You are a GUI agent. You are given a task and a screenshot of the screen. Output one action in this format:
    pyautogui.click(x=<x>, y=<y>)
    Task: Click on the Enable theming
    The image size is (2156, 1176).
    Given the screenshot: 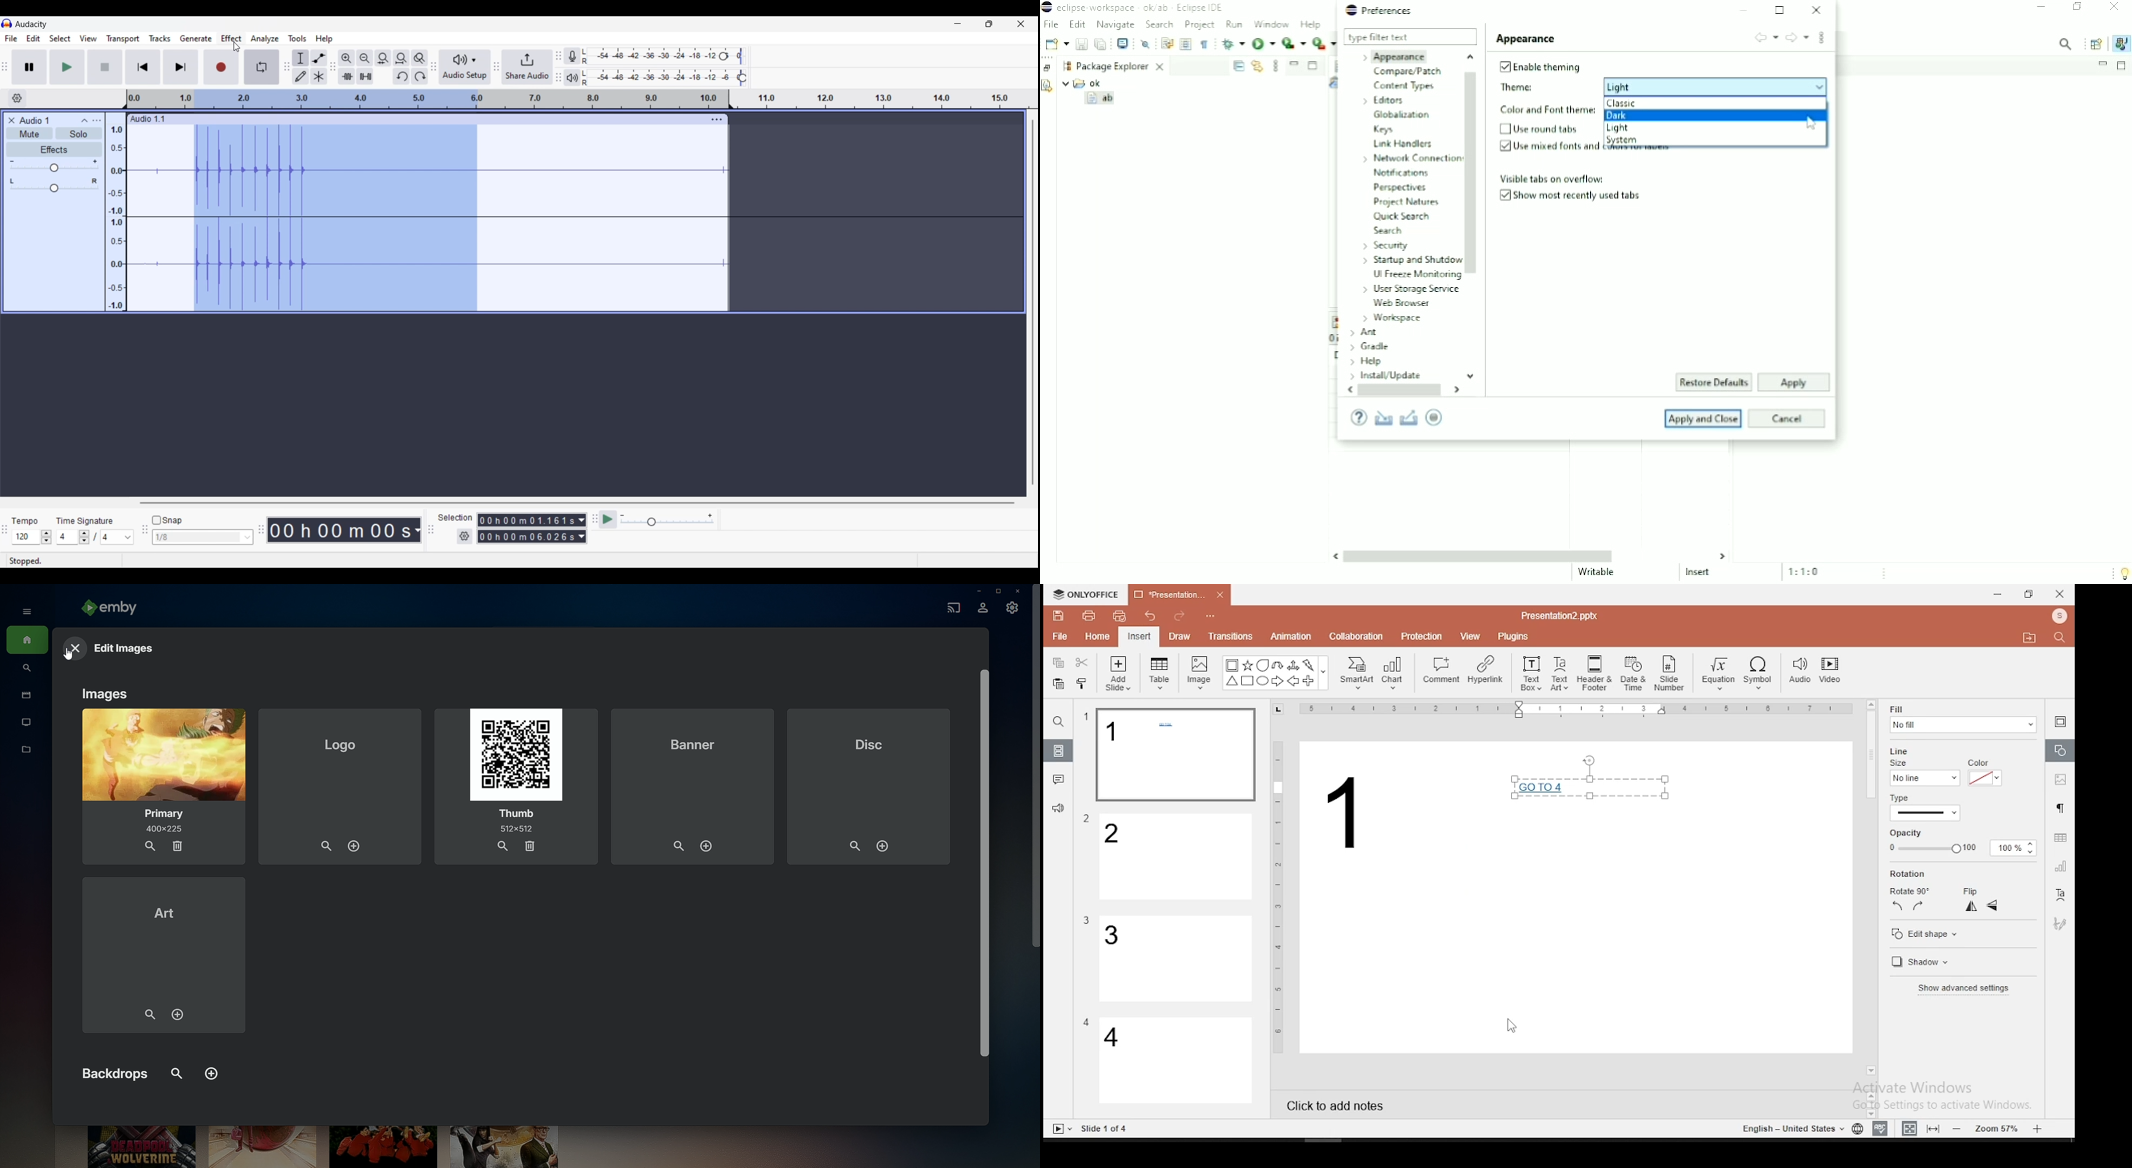 What is the action you would take?
    pyautogui.click(x=1538, y=66)
    